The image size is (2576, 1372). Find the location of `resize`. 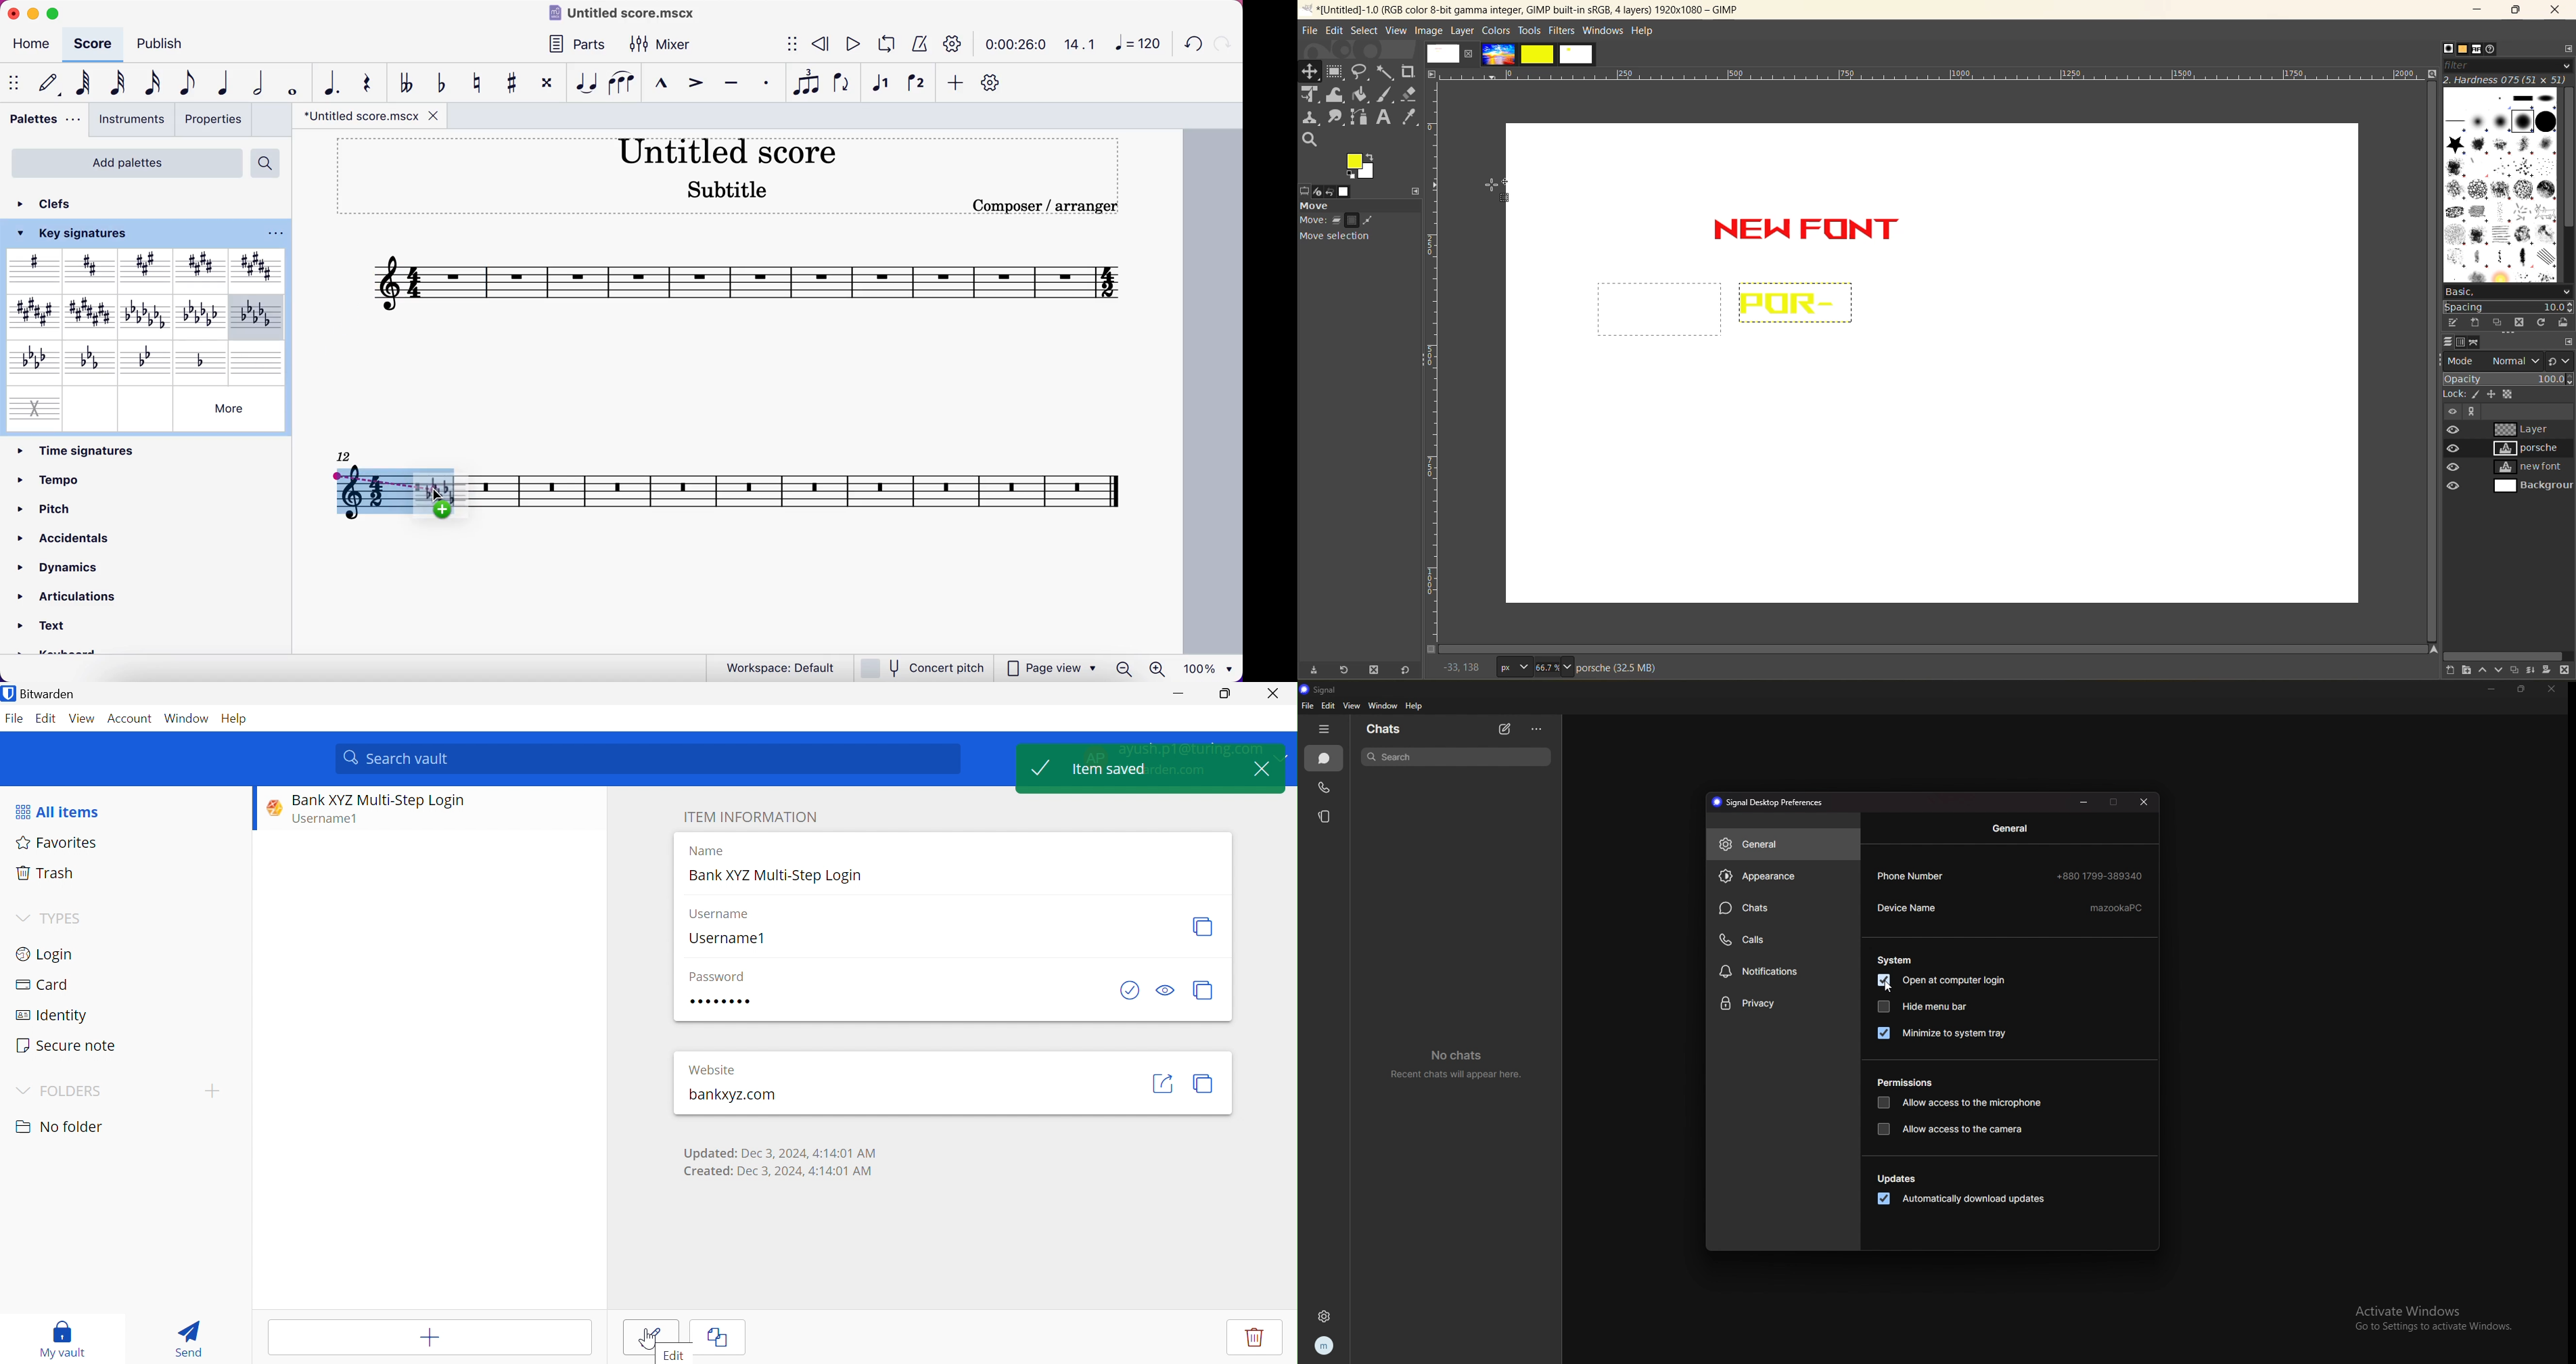

resize is located at coordinates (2522, 689).